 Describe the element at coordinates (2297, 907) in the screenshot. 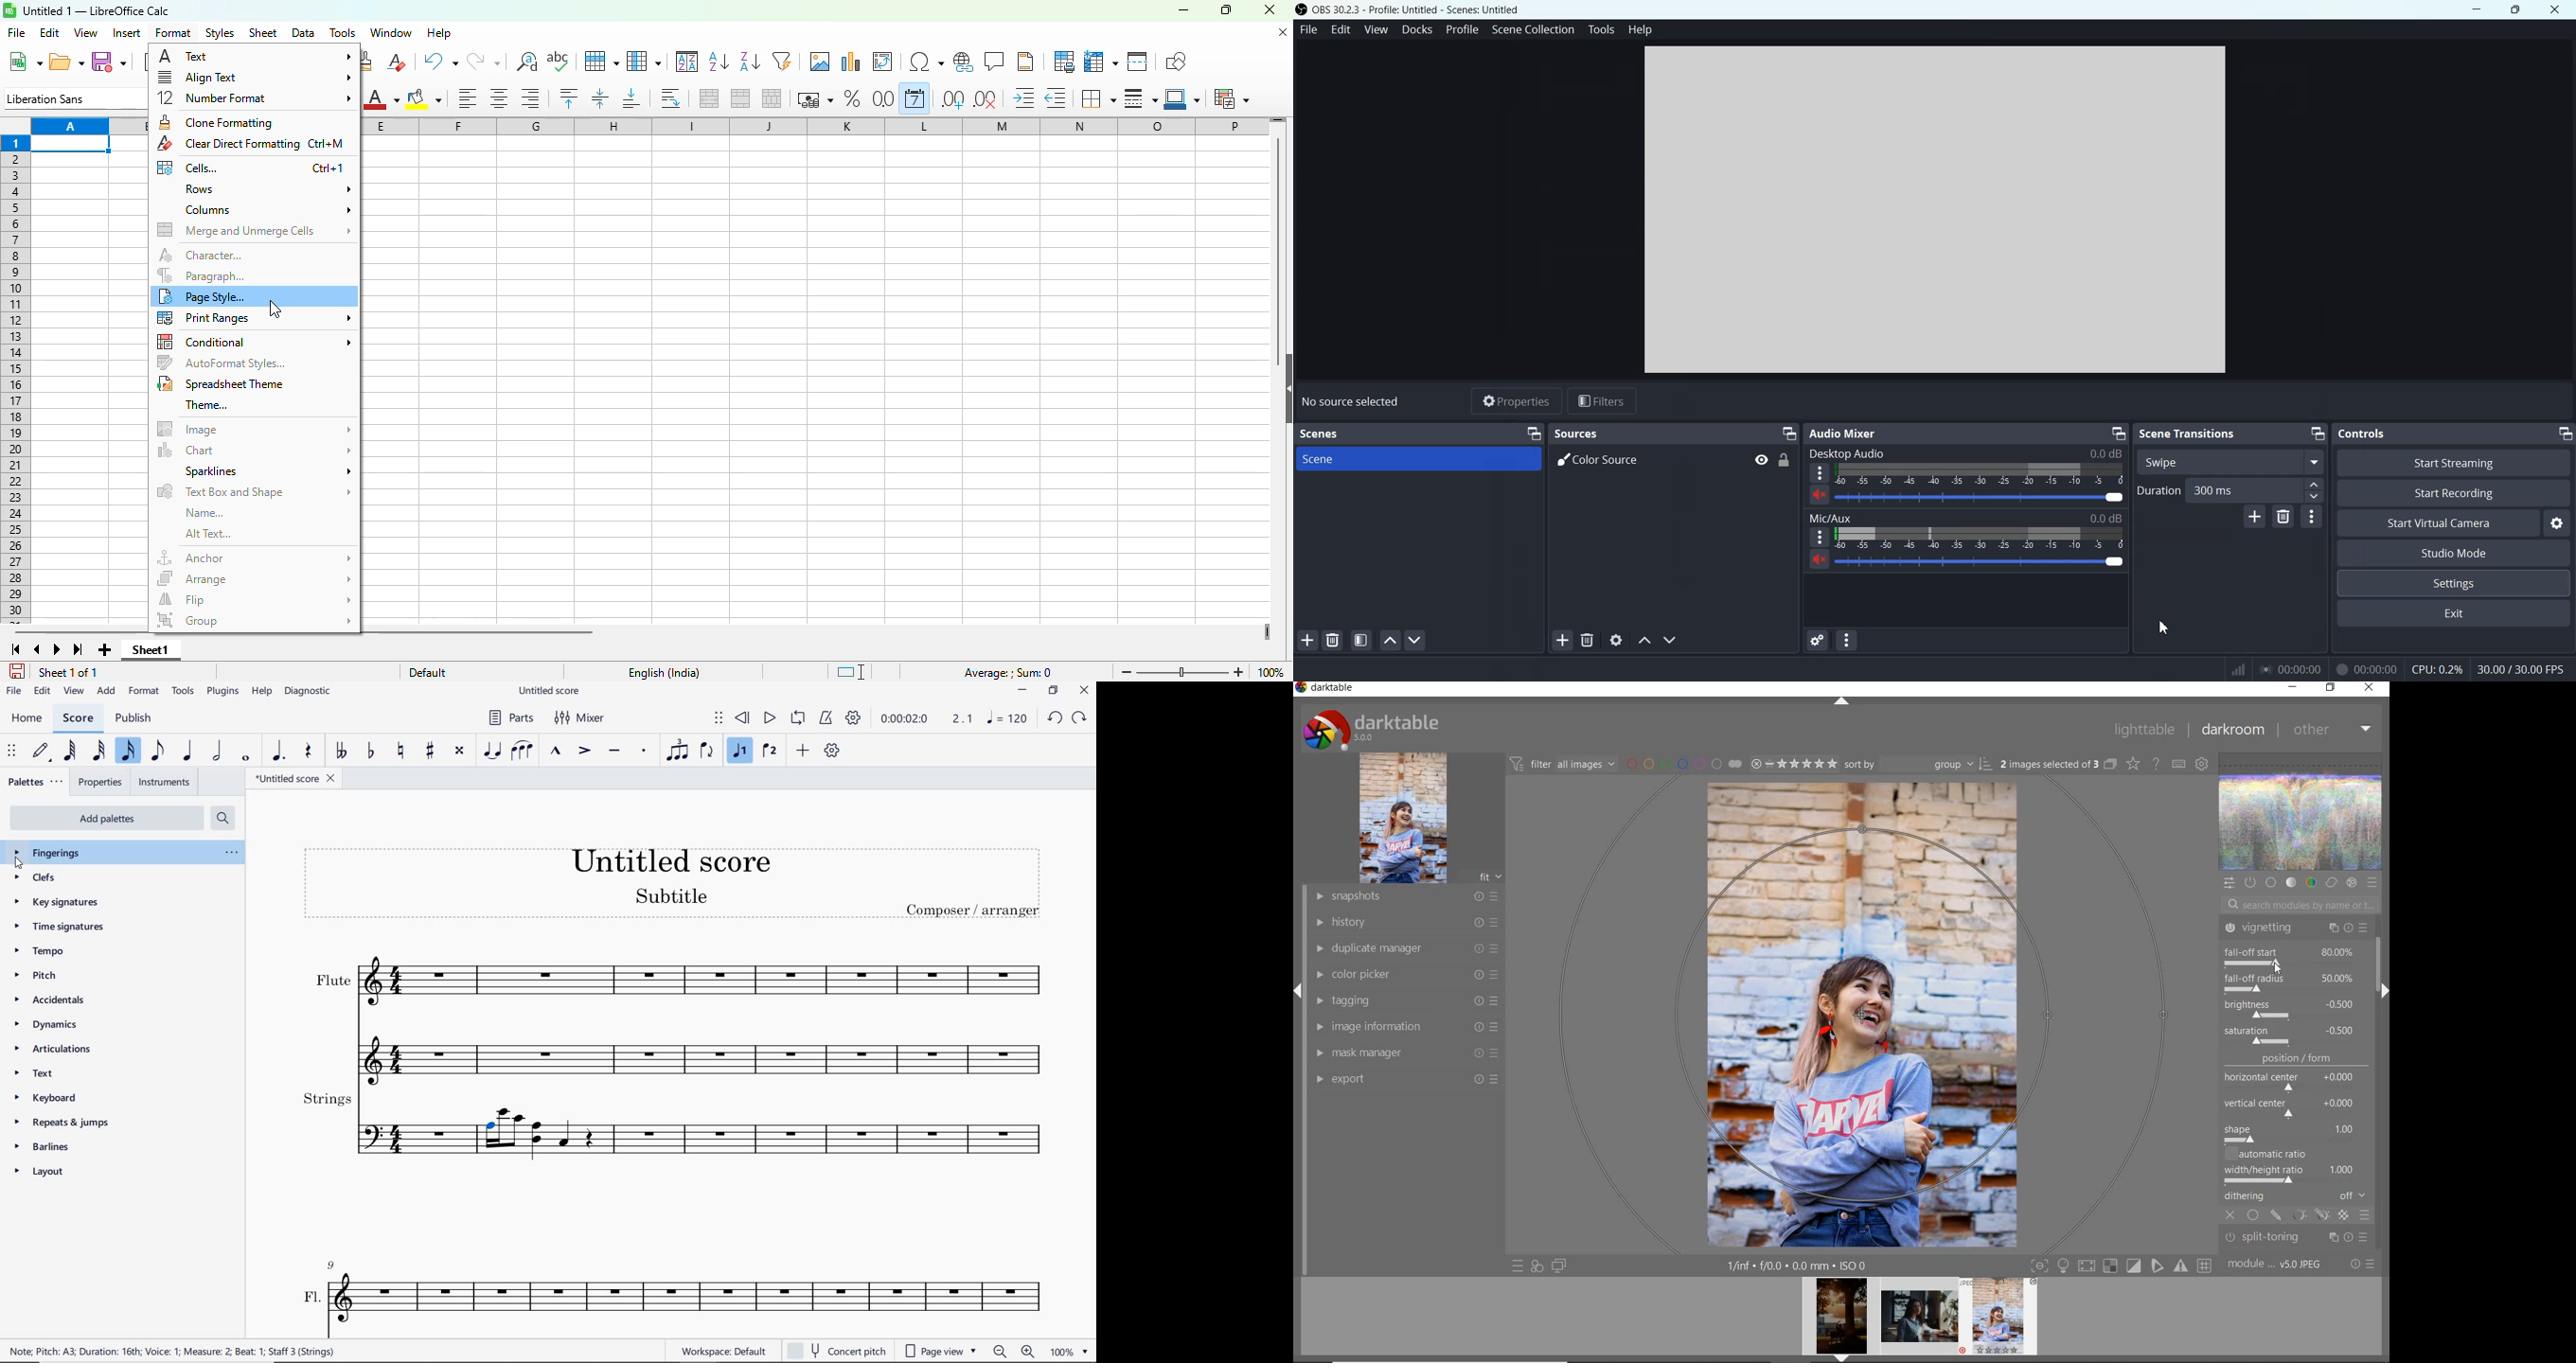

I see `search modules` at that location.